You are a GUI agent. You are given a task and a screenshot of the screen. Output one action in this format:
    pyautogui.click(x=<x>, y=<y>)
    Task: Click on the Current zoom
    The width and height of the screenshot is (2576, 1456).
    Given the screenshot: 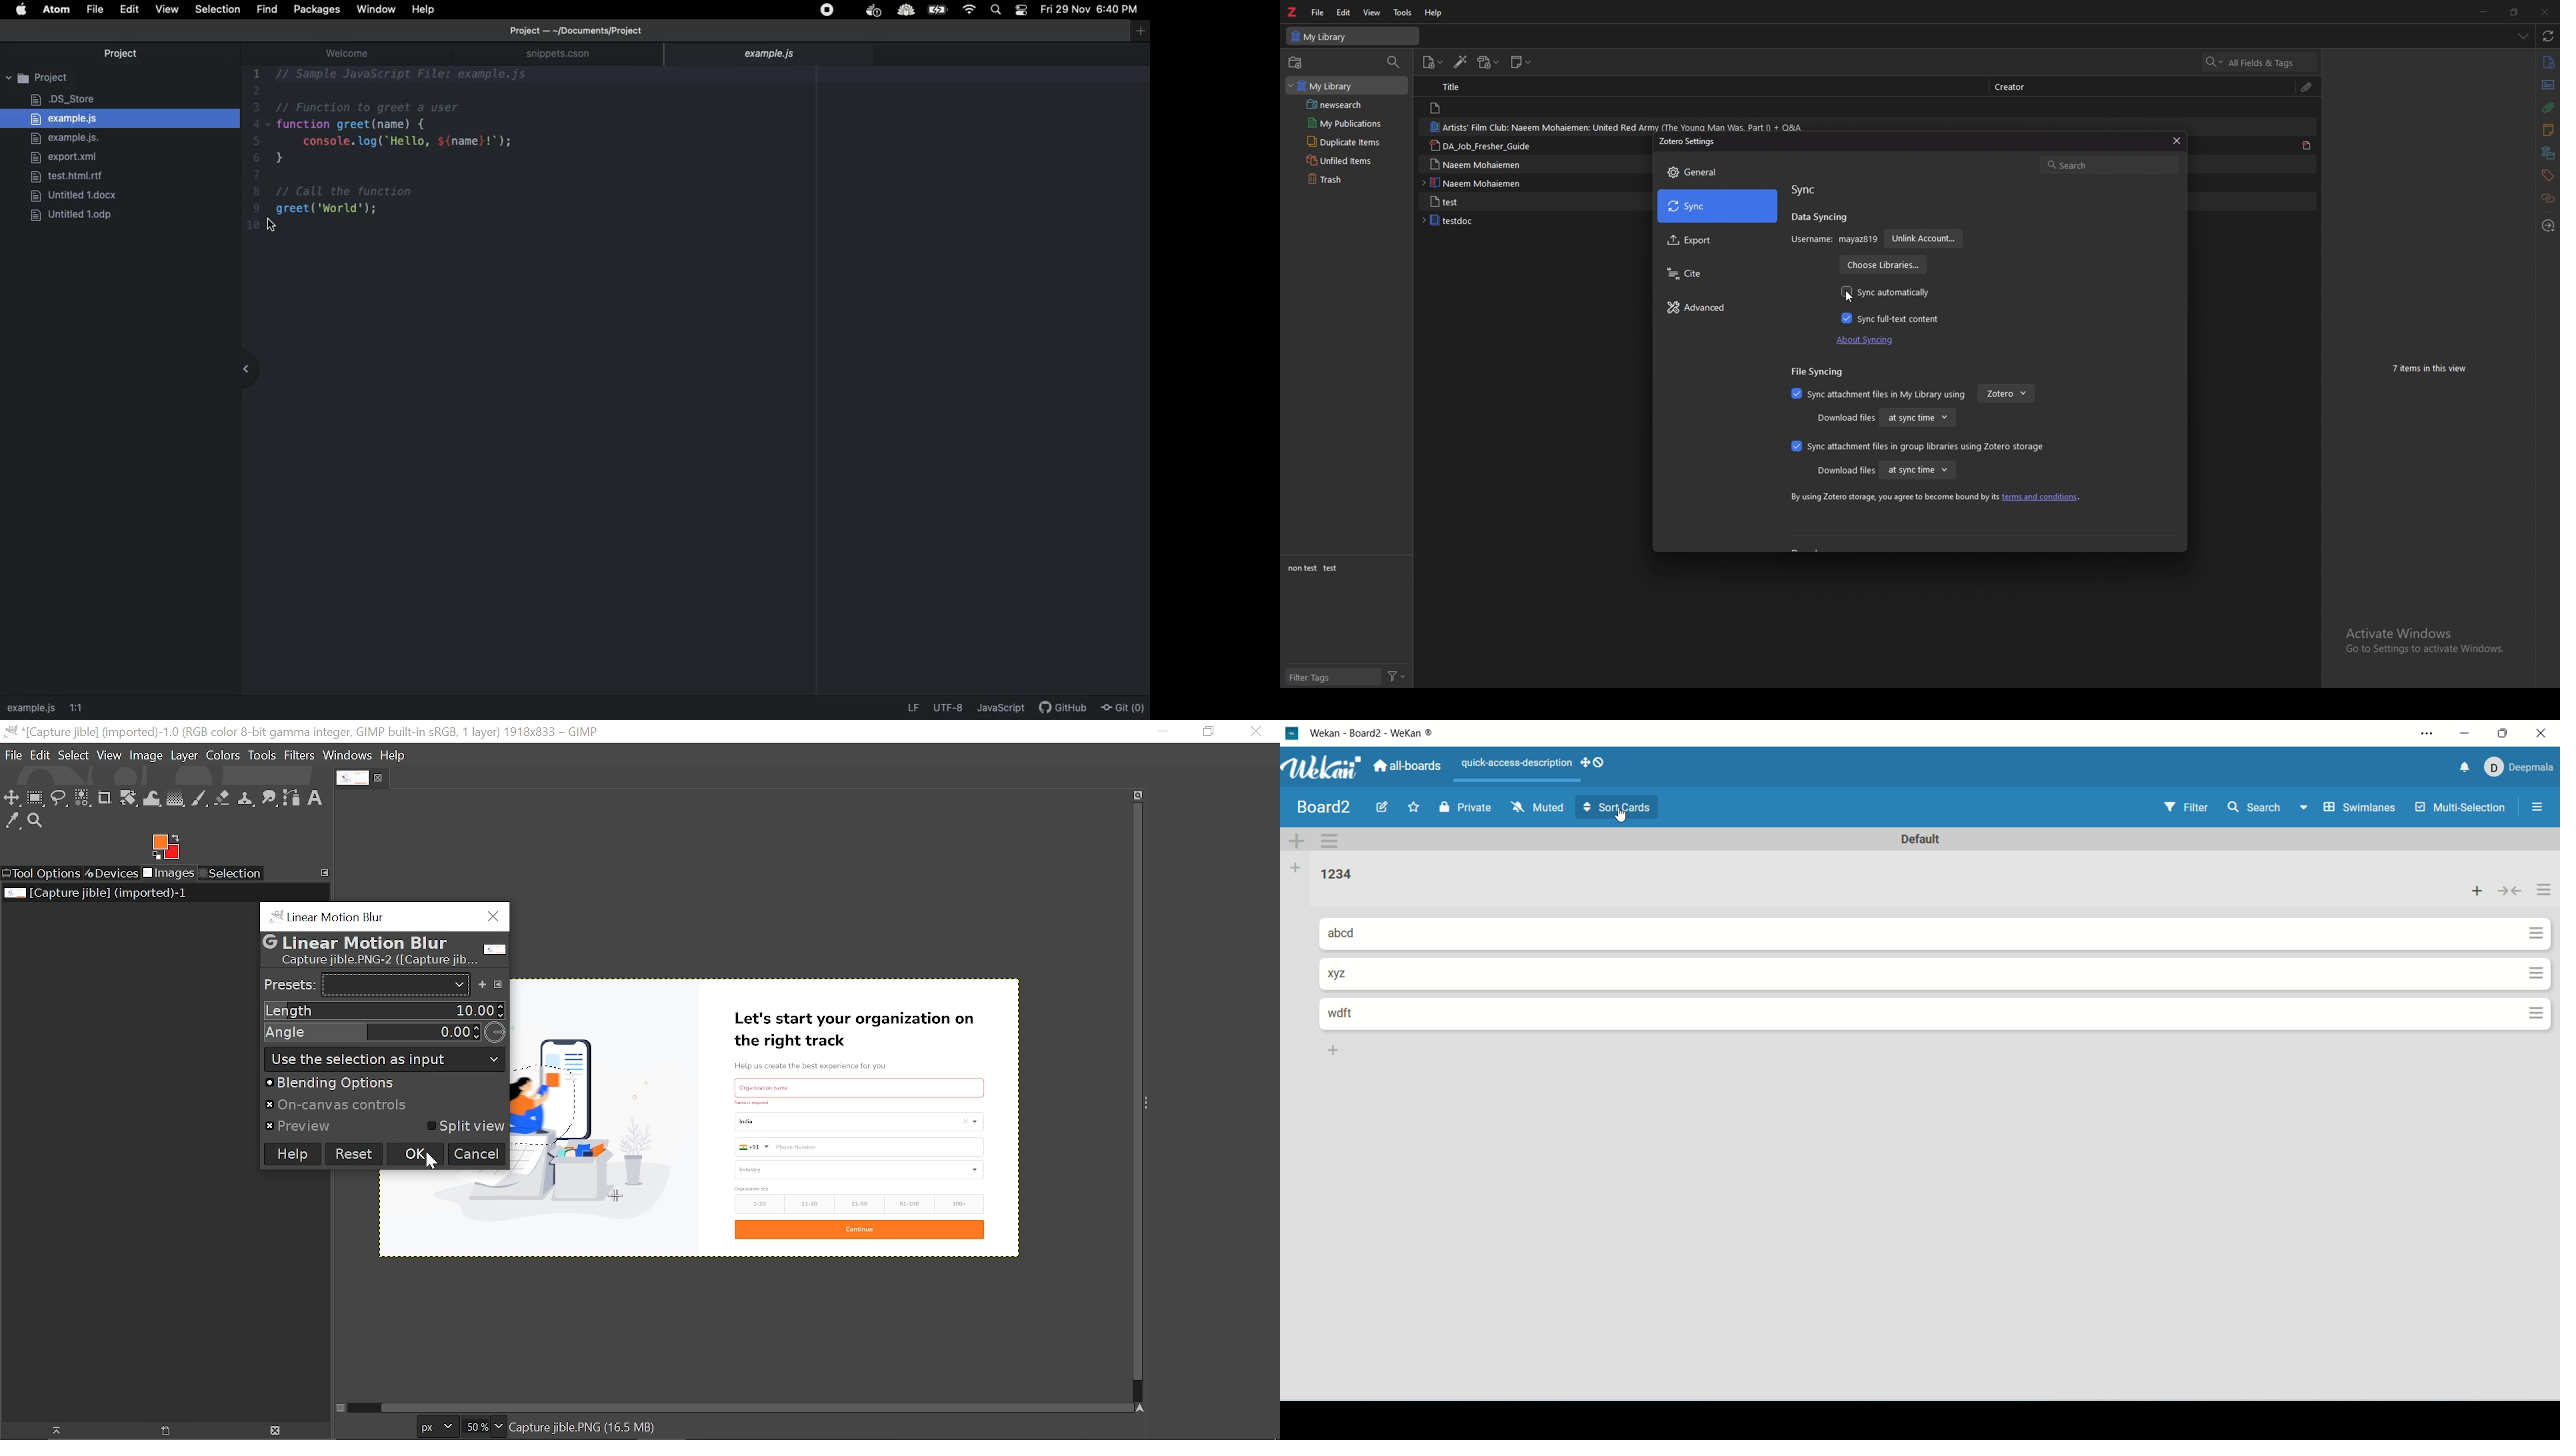 What is the action you would take?
    pyautogui.click(x=474, y=1426)
    